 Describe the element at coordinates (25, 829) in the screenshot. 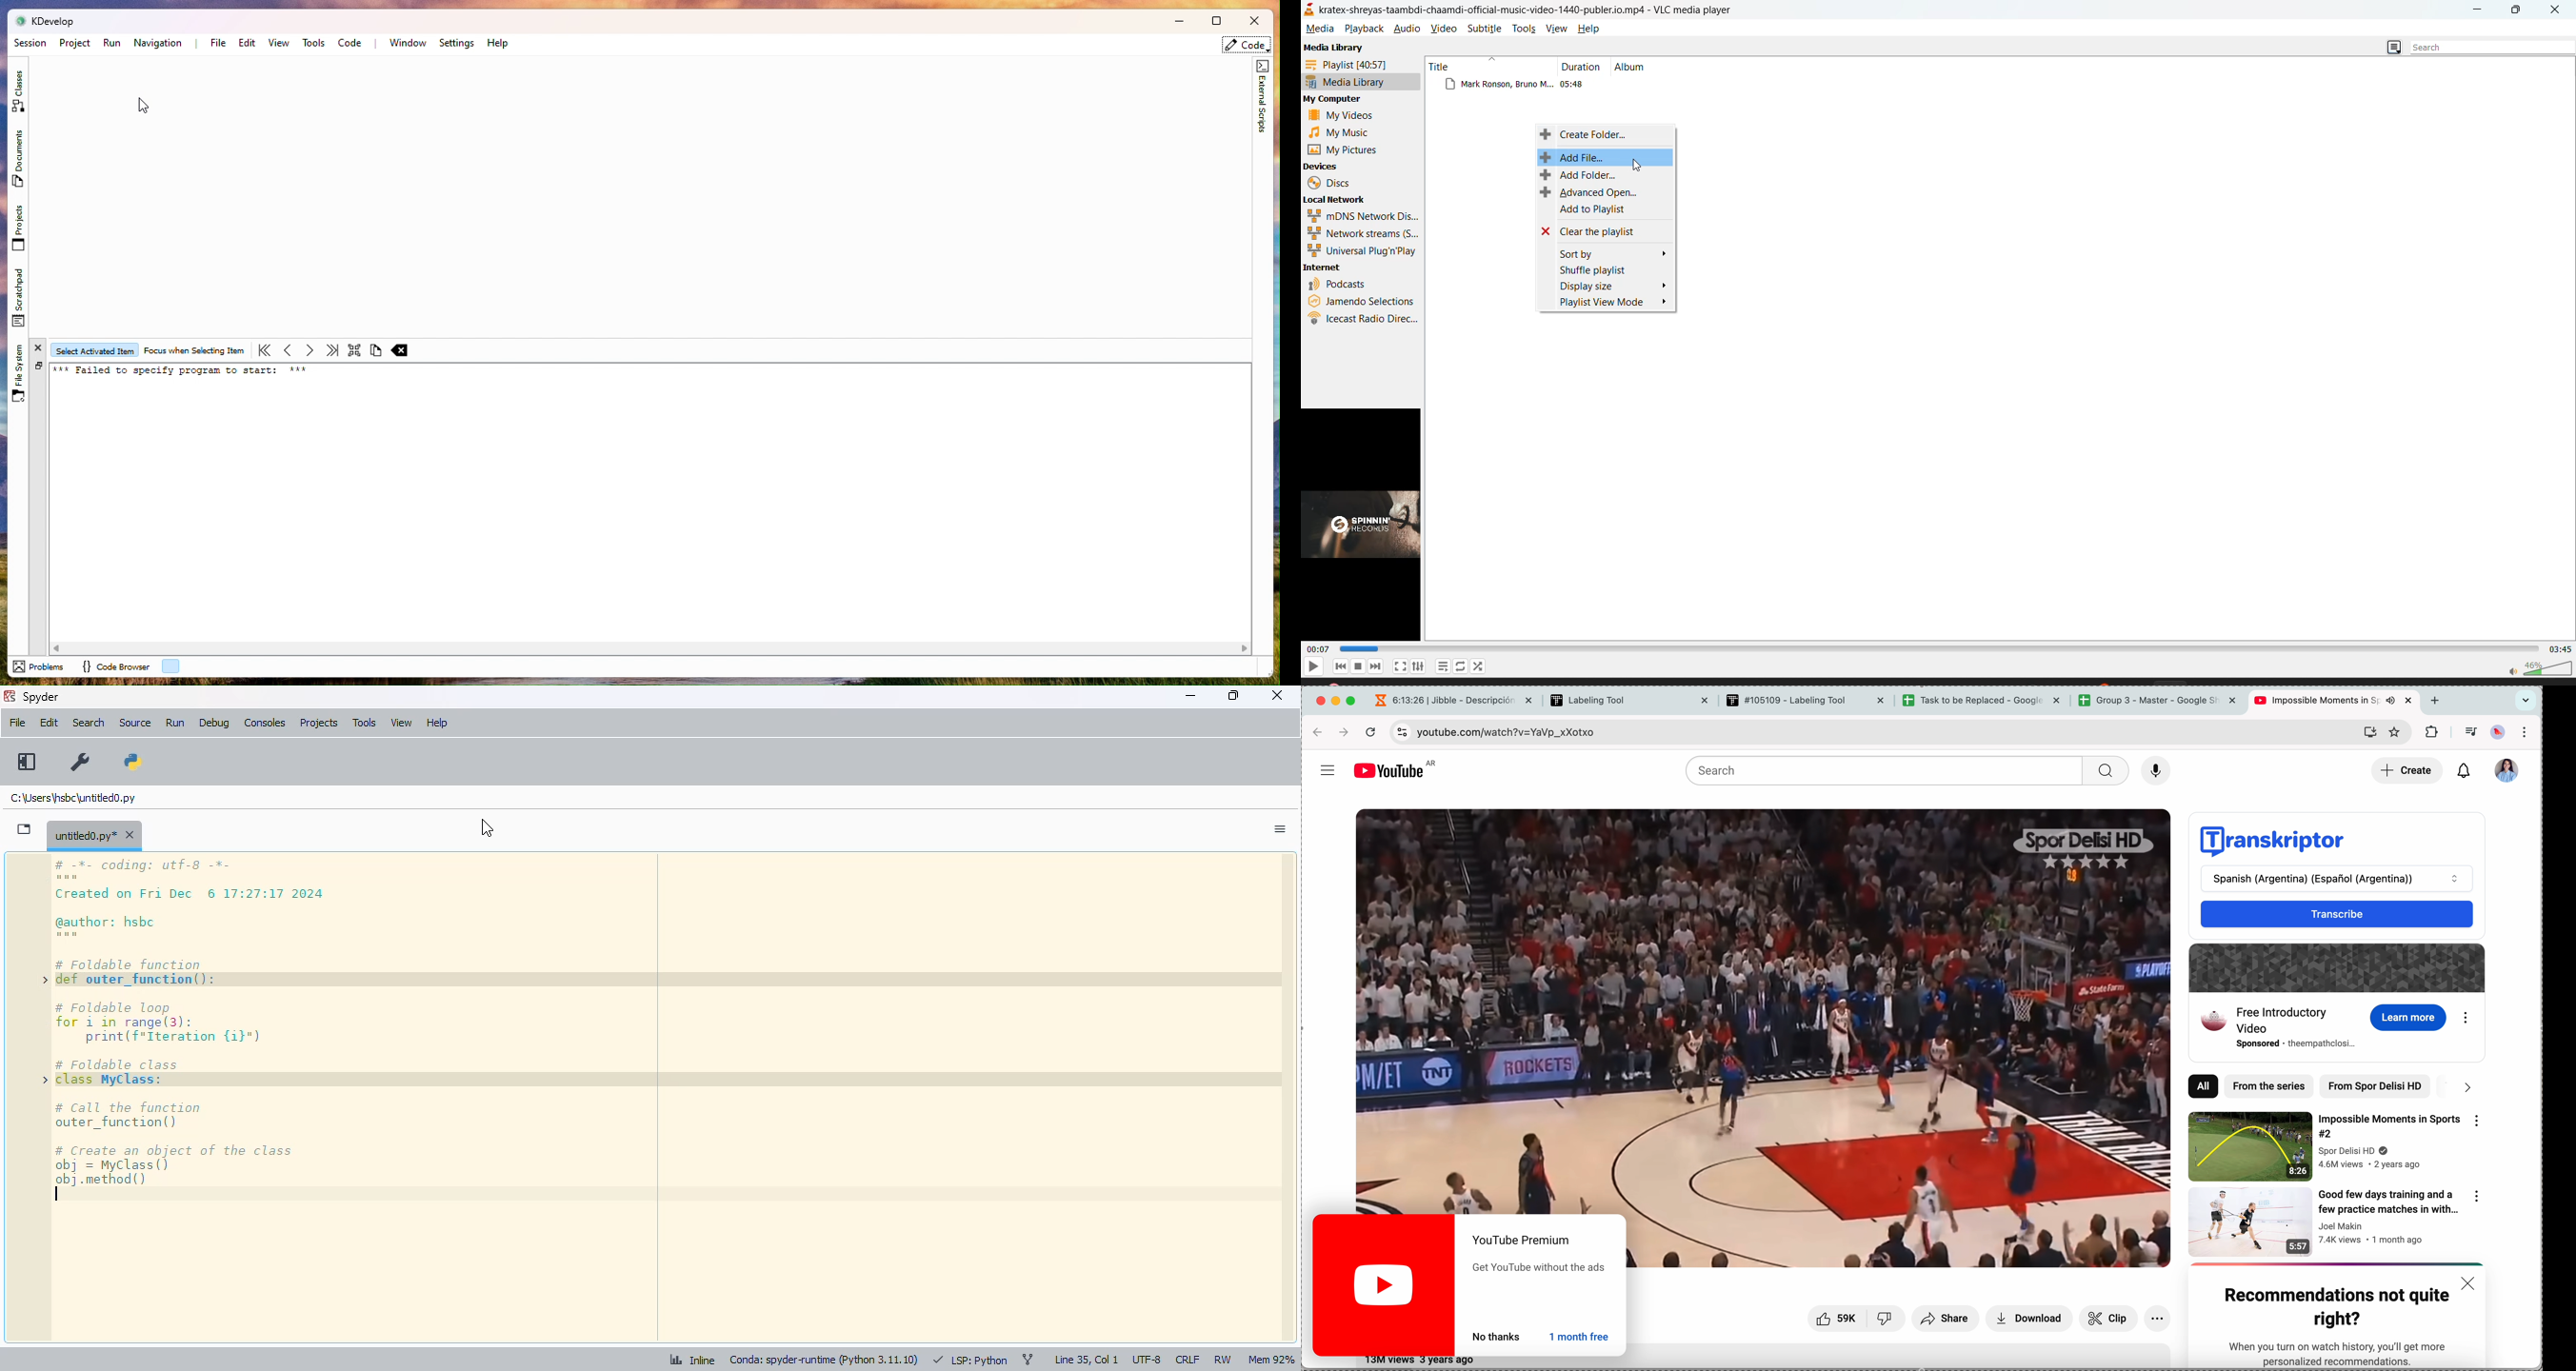

I see `browse tabs` at that location.